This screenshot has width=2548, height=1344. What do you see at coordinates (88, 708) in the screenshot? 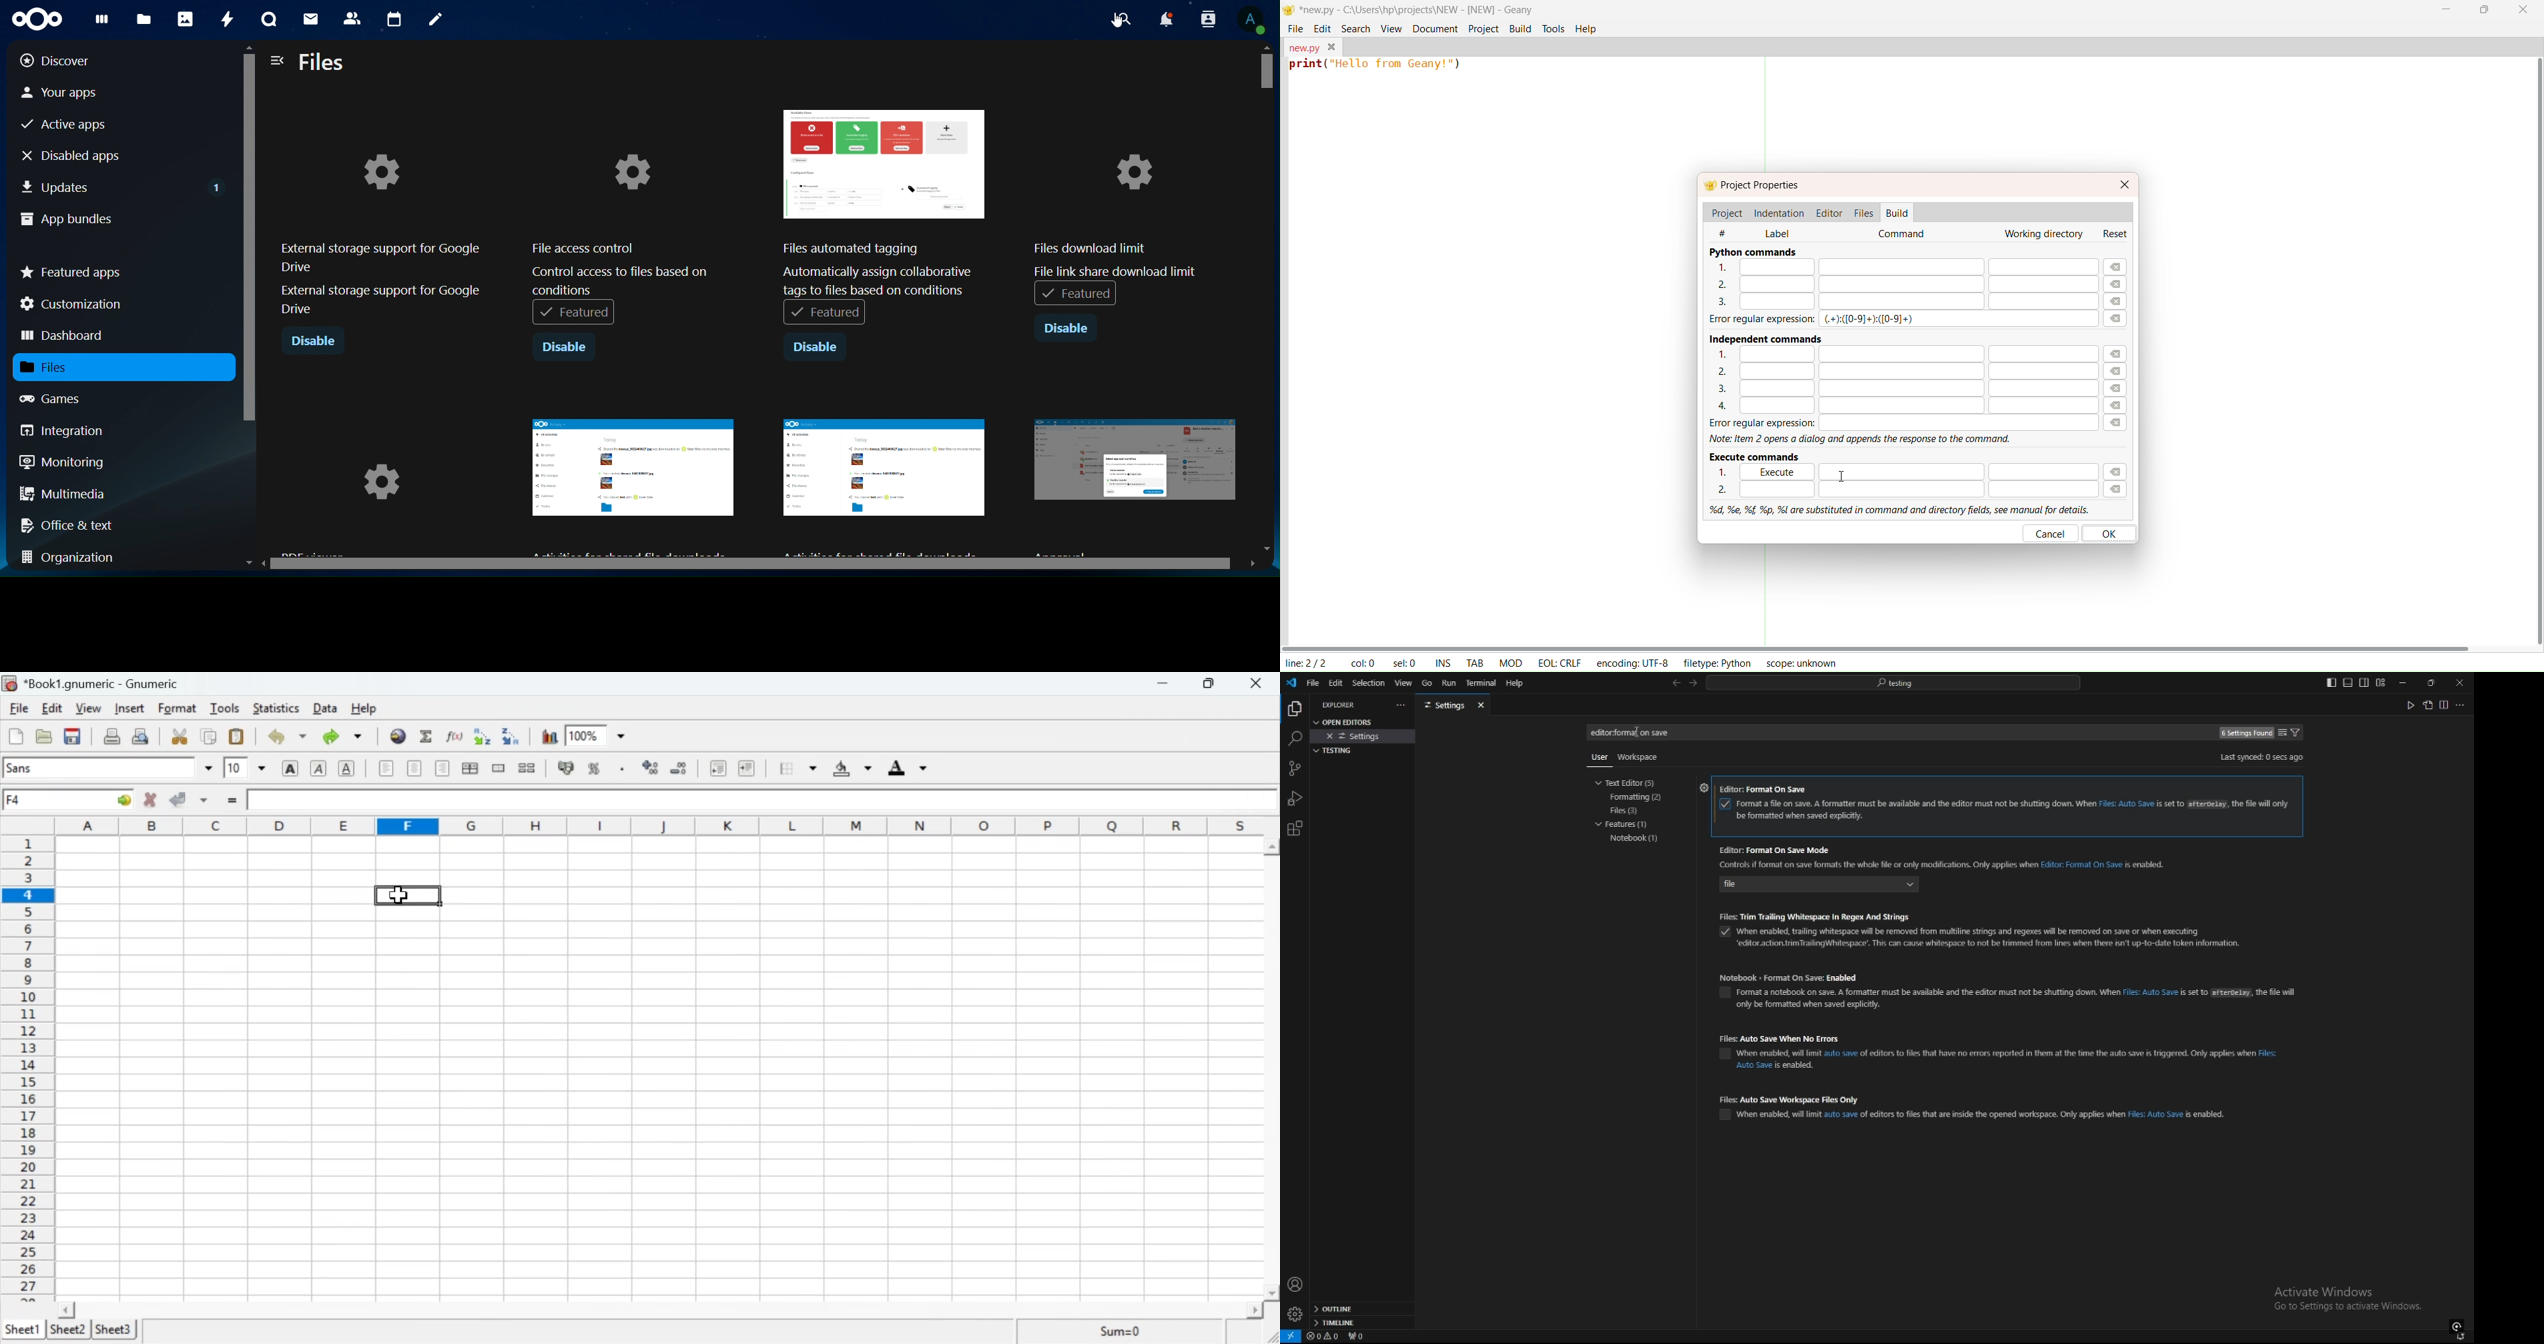
I see `View` at bounding box center [88, 708].